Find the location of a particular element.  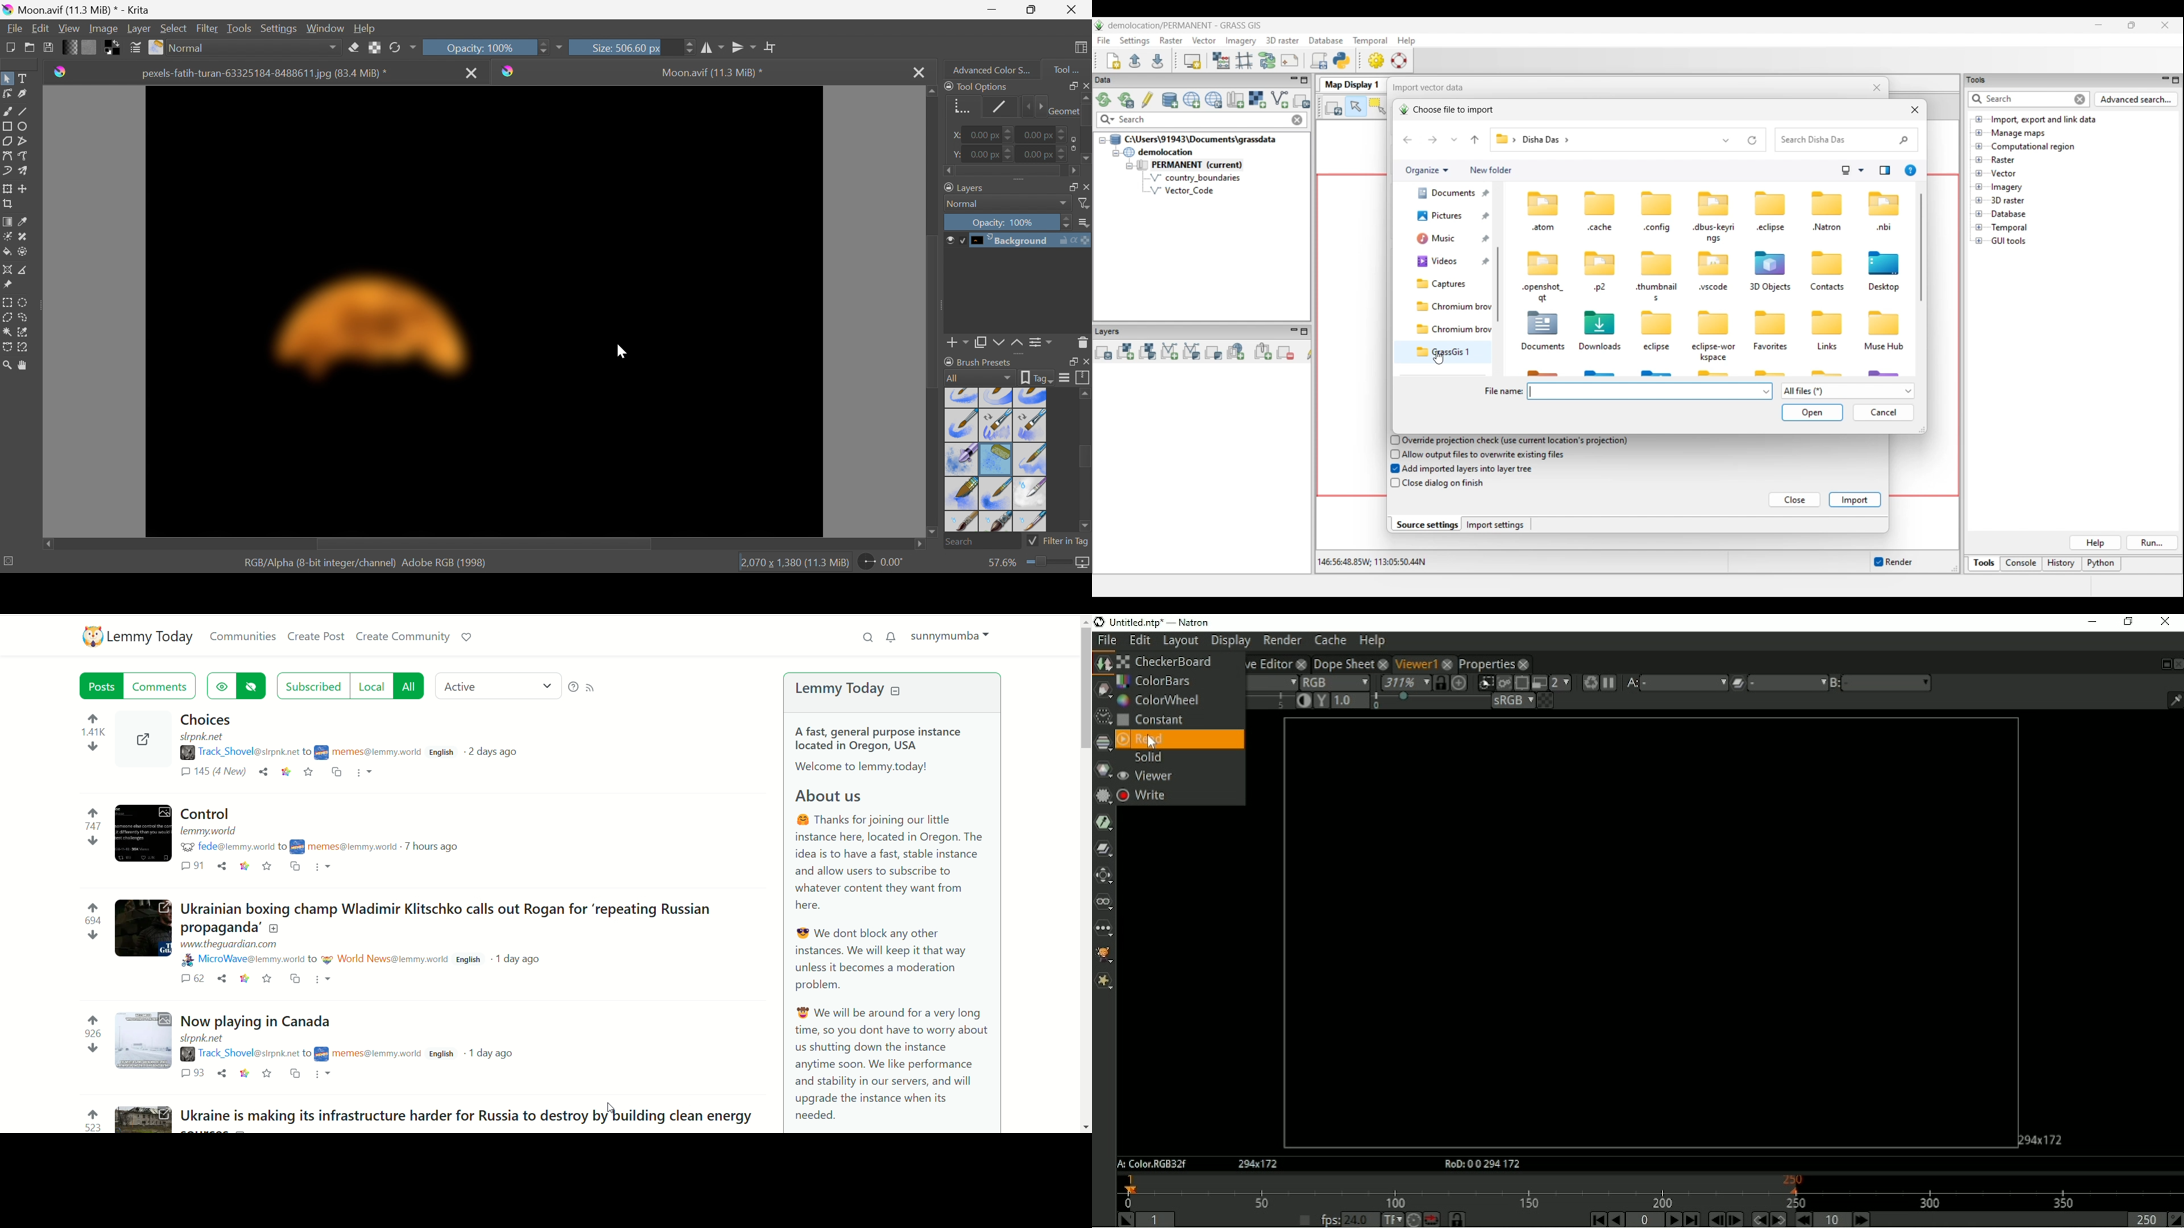

link is located at coordinates (288, 774).